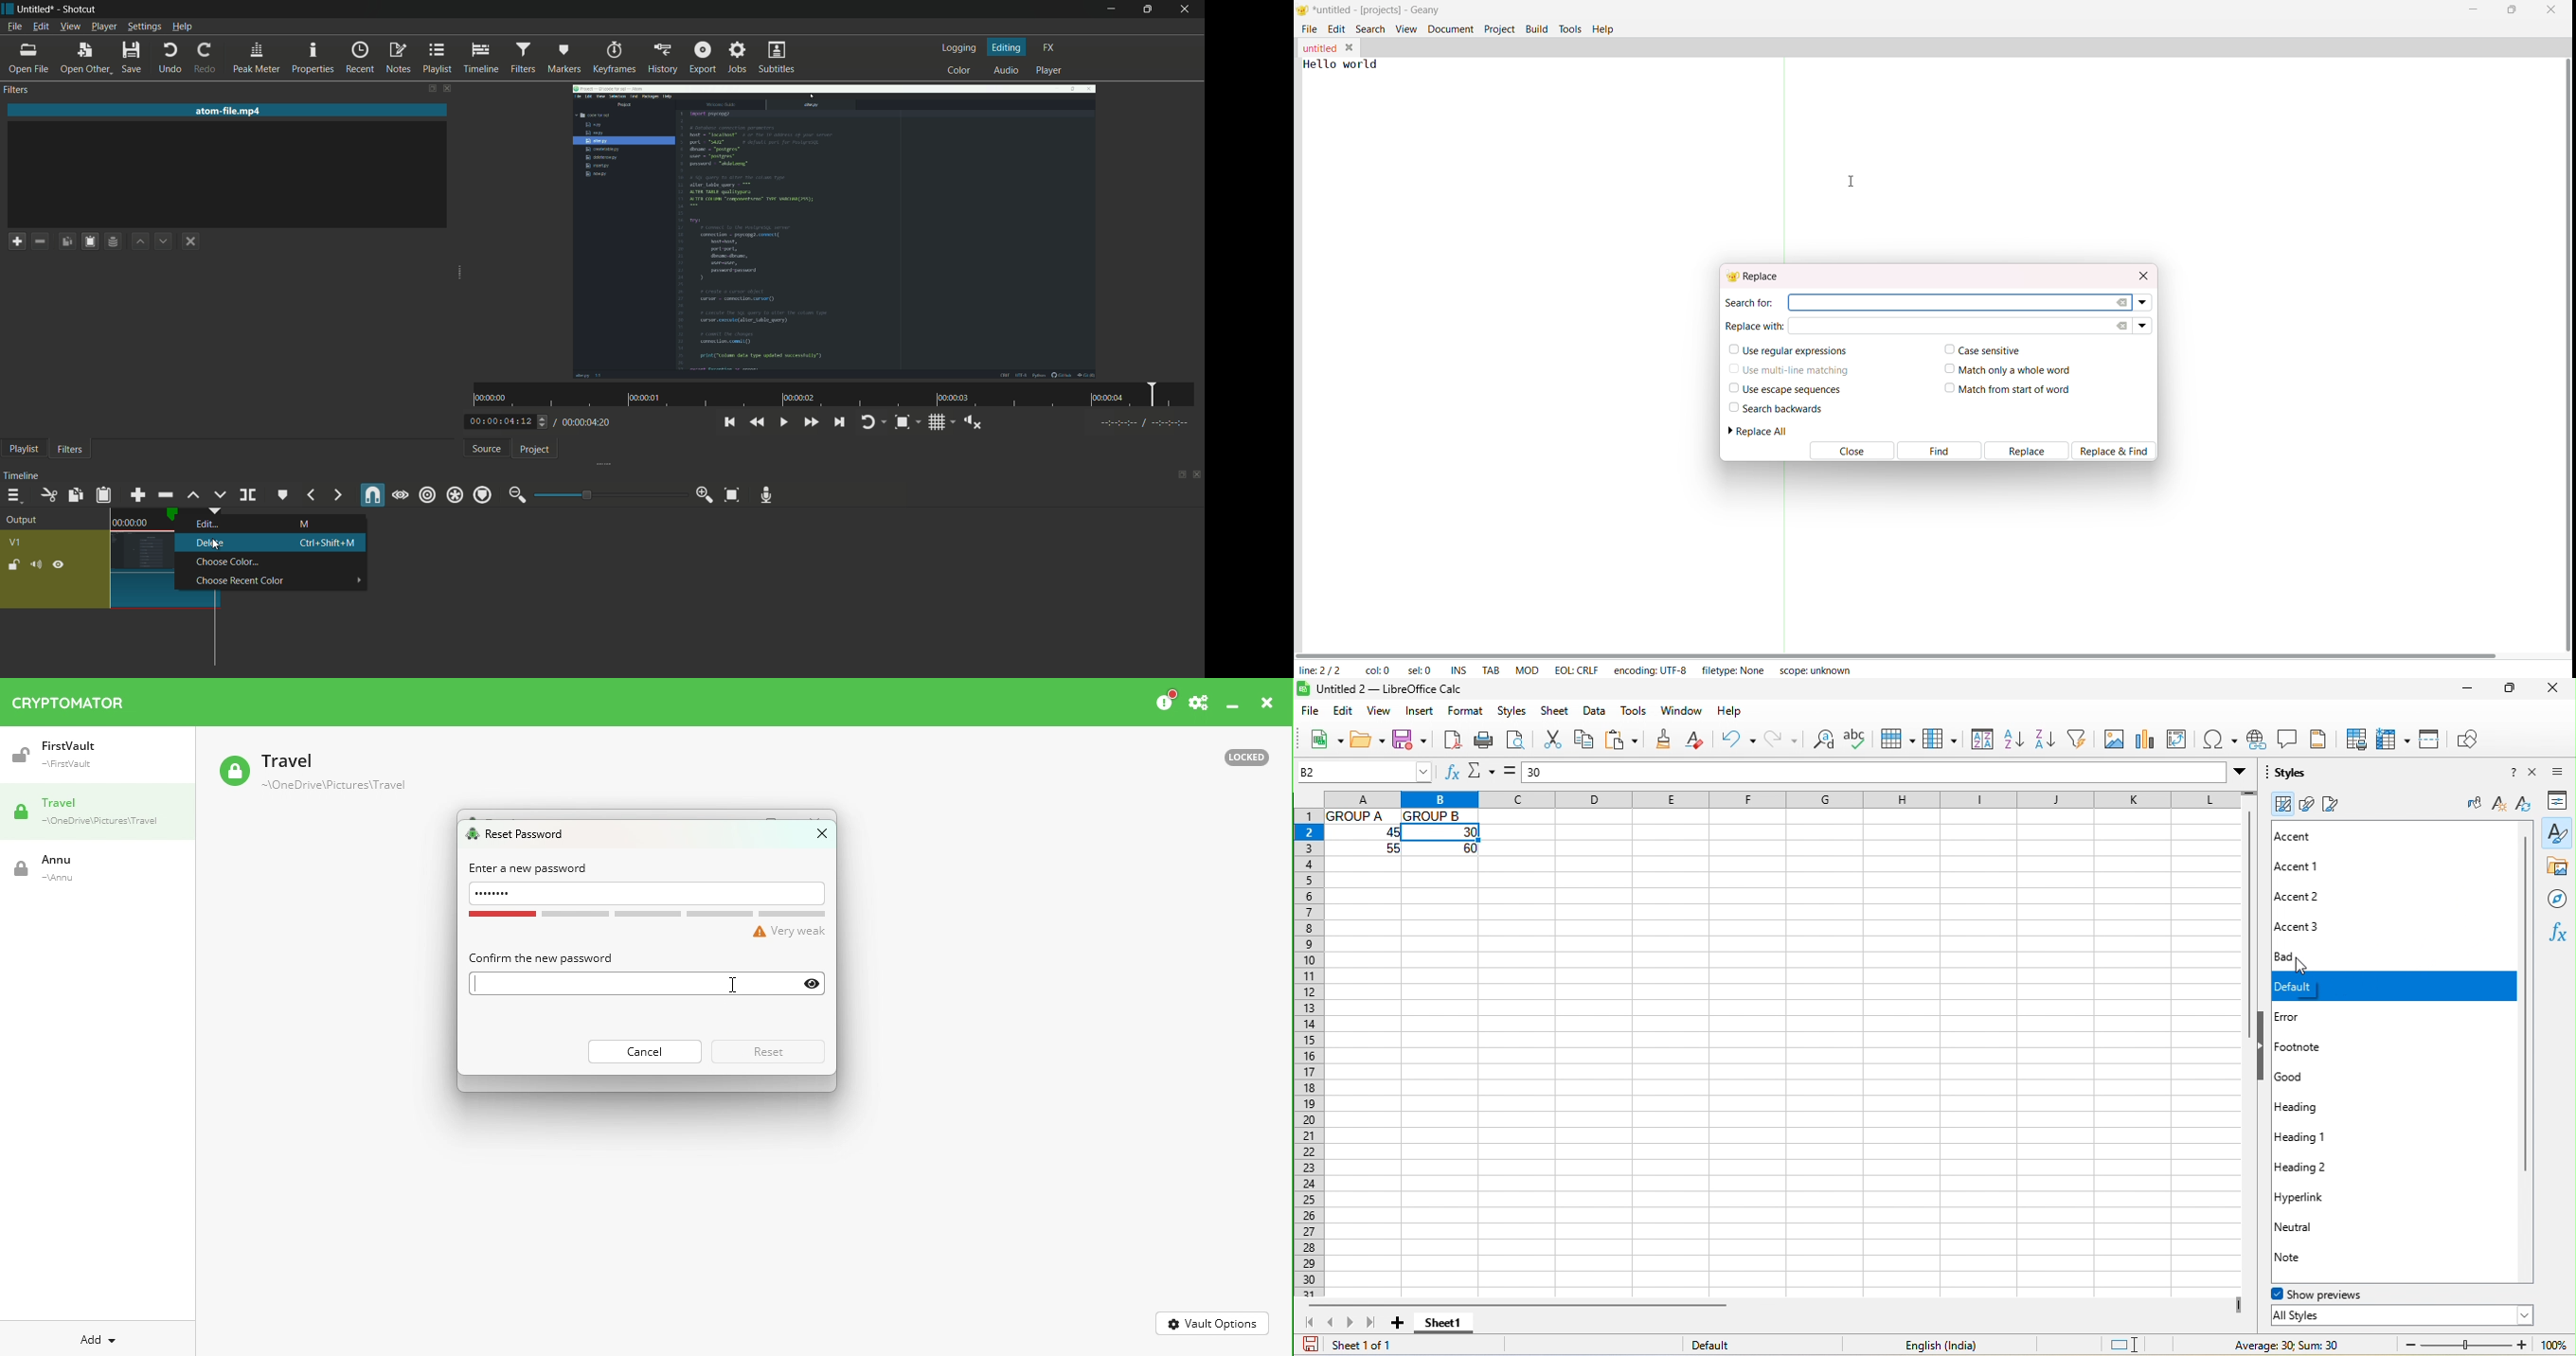  I want to click on choose color, so click(231, 562).